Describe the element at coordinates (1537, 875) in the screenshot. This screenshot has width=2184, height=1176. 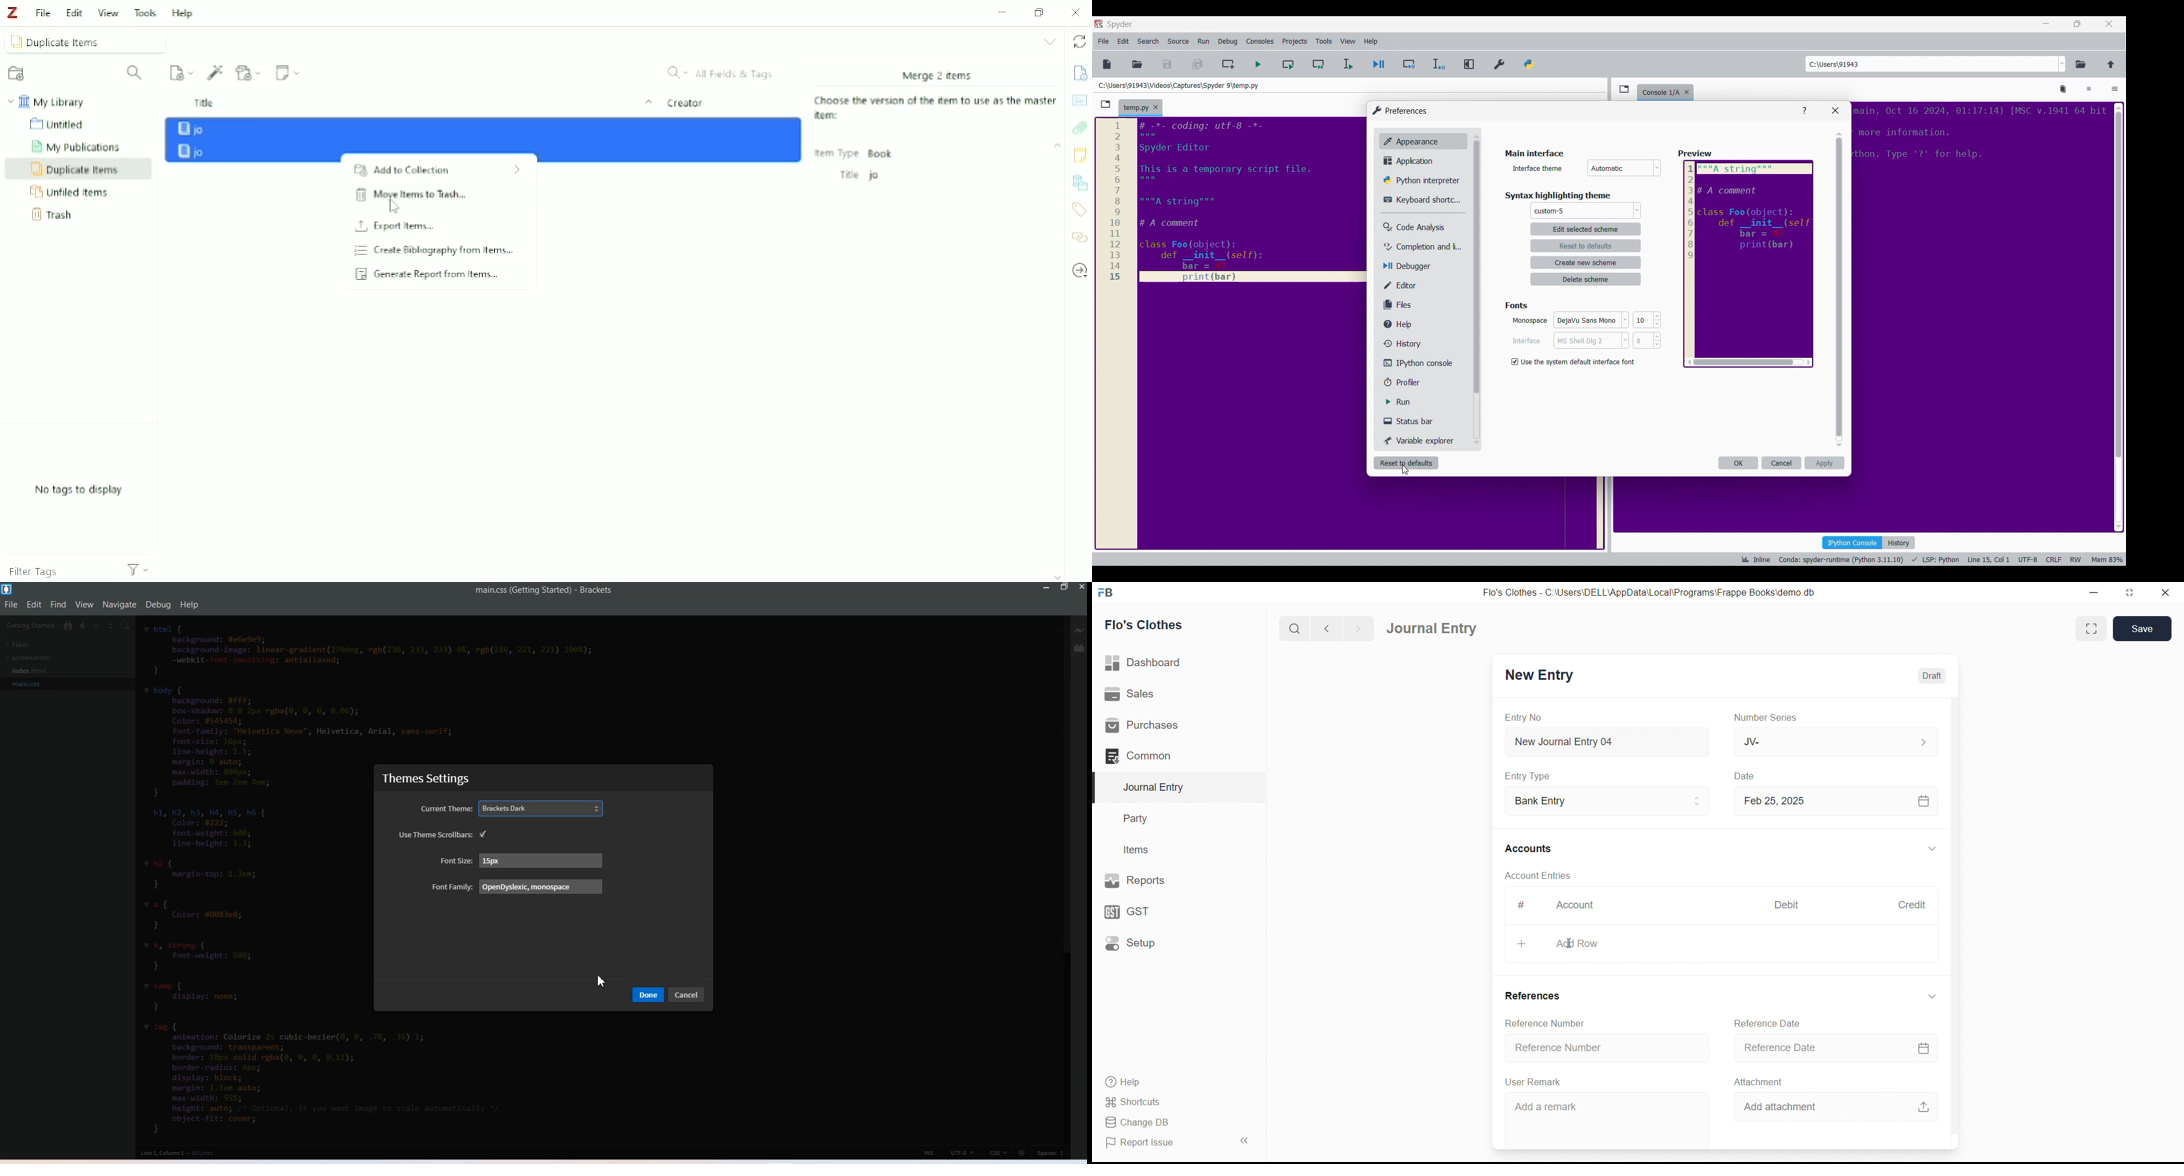
I see `Account Entries` at that location.